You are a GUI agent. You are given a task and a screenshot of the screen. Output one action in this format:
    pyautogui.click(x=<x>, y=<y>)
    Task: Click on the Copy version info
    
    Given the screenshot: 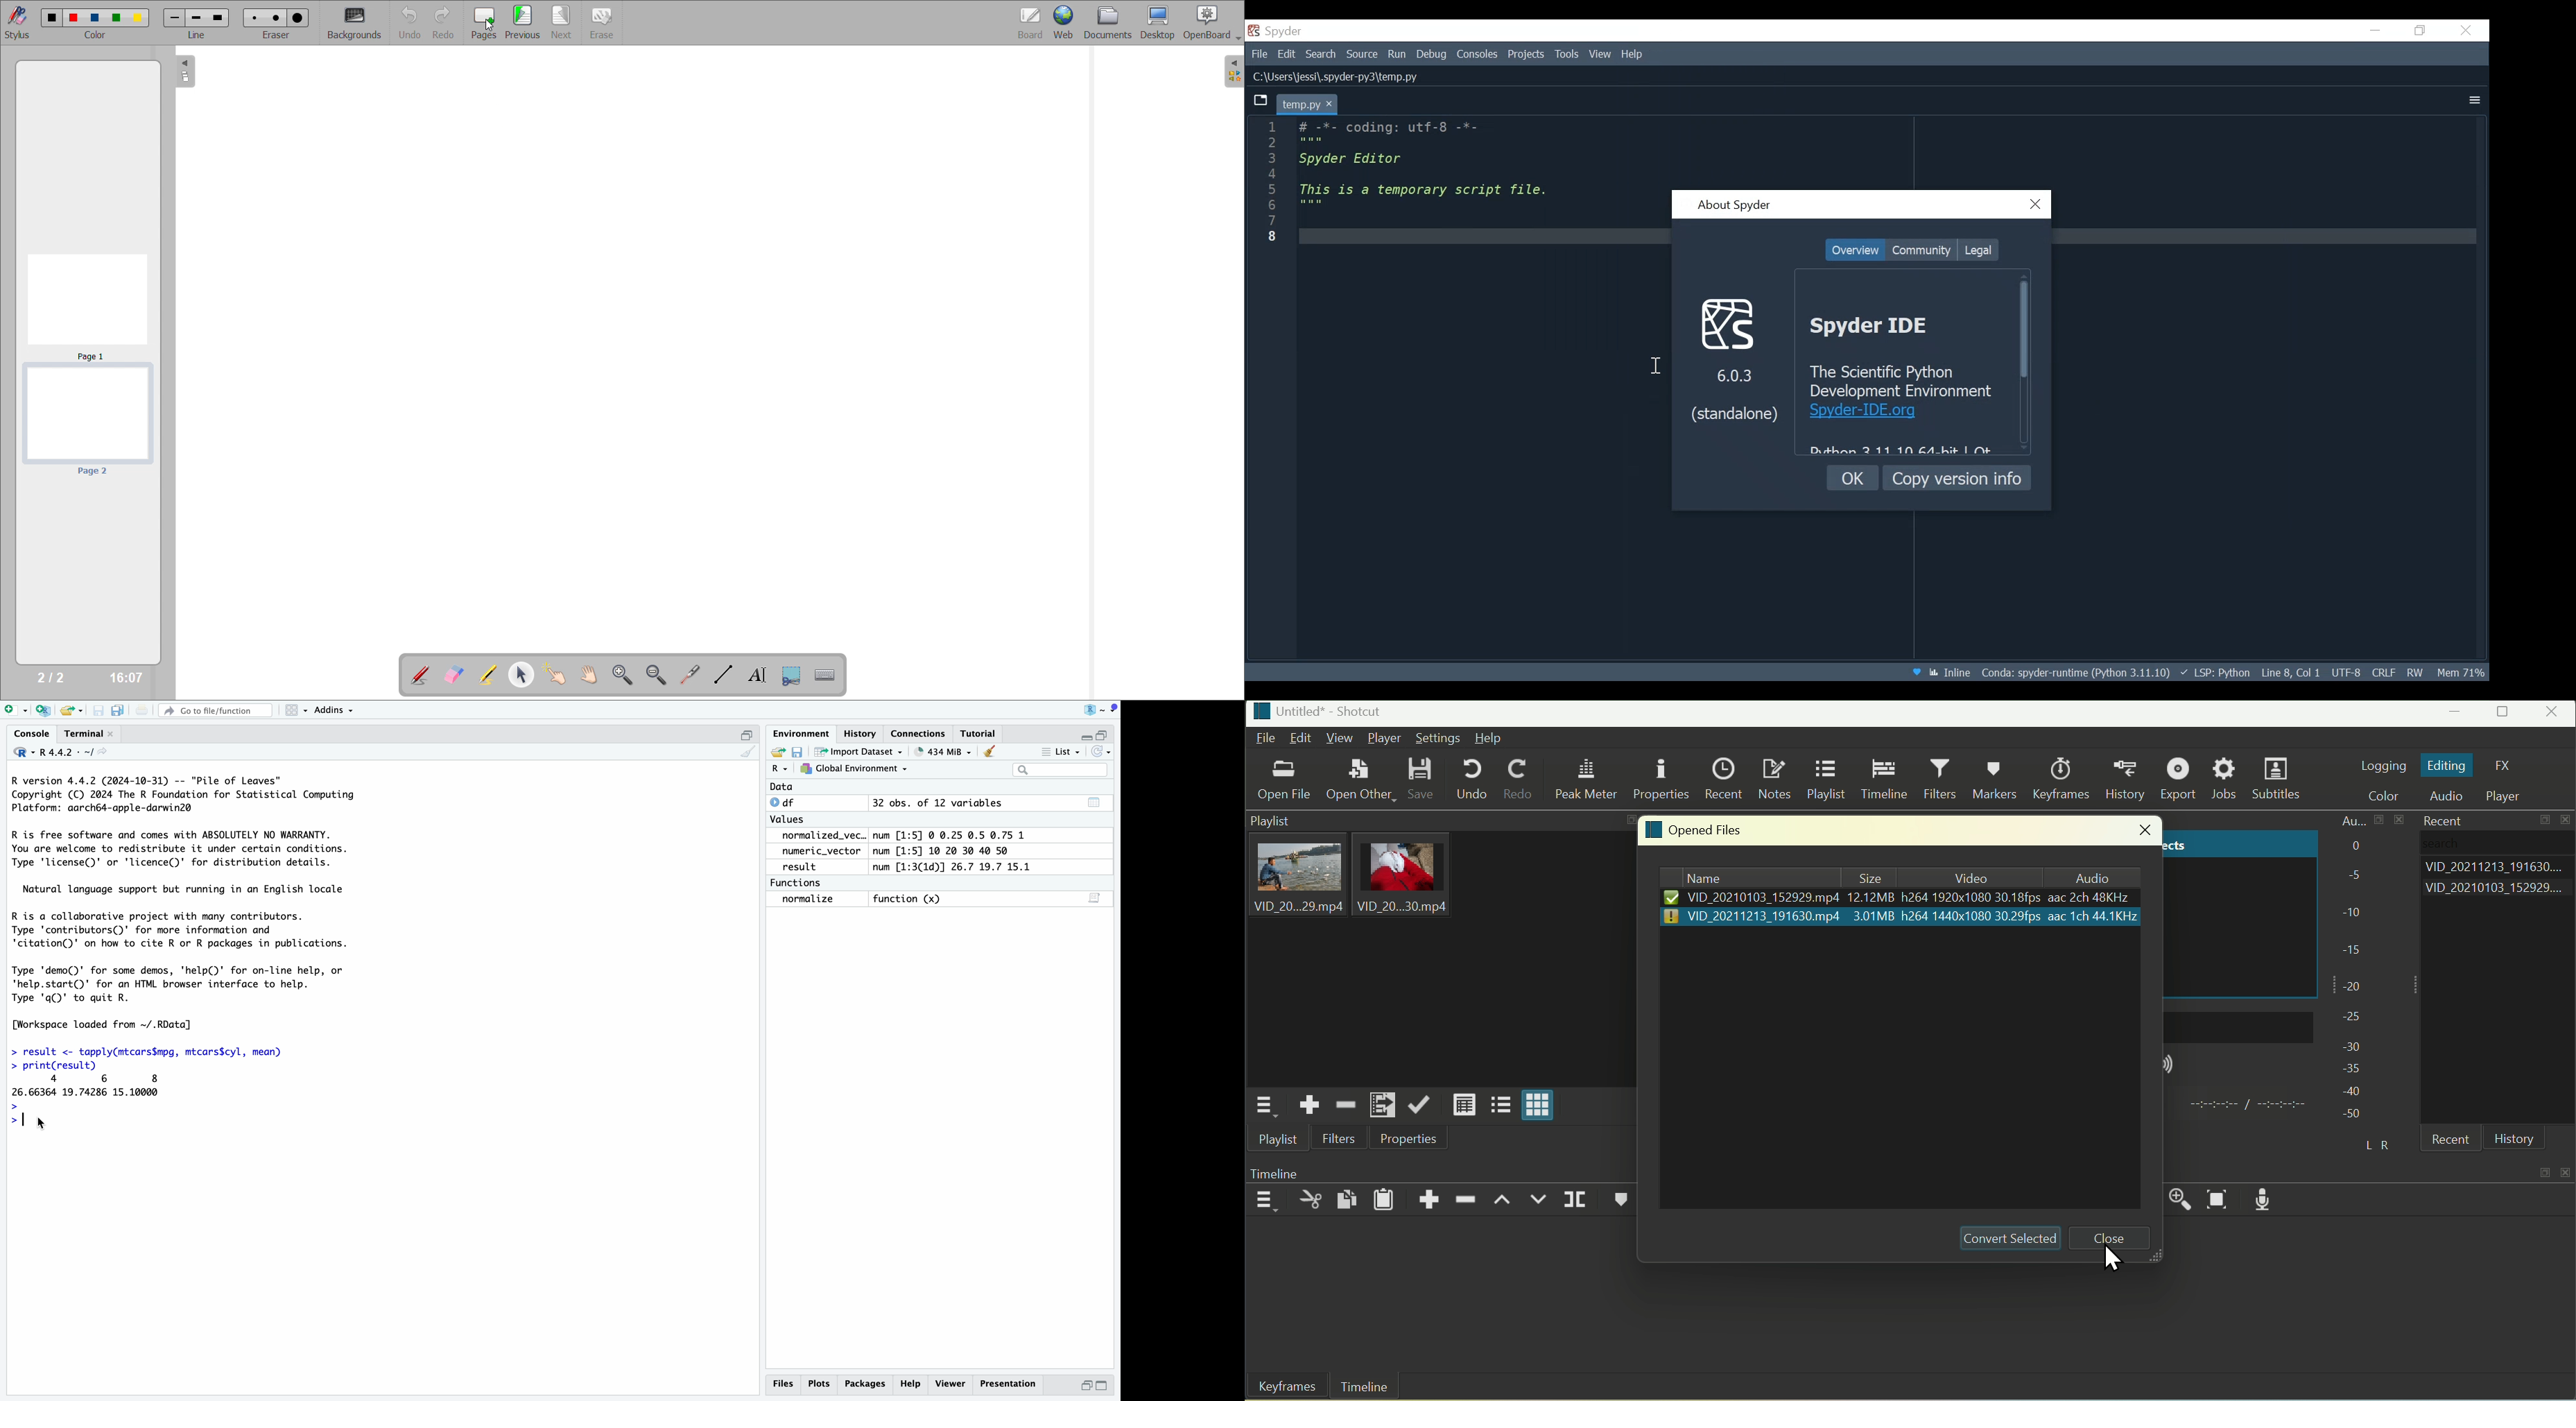 What is the action you would take?
    pyautogui.click(x=1958, y=479)
    